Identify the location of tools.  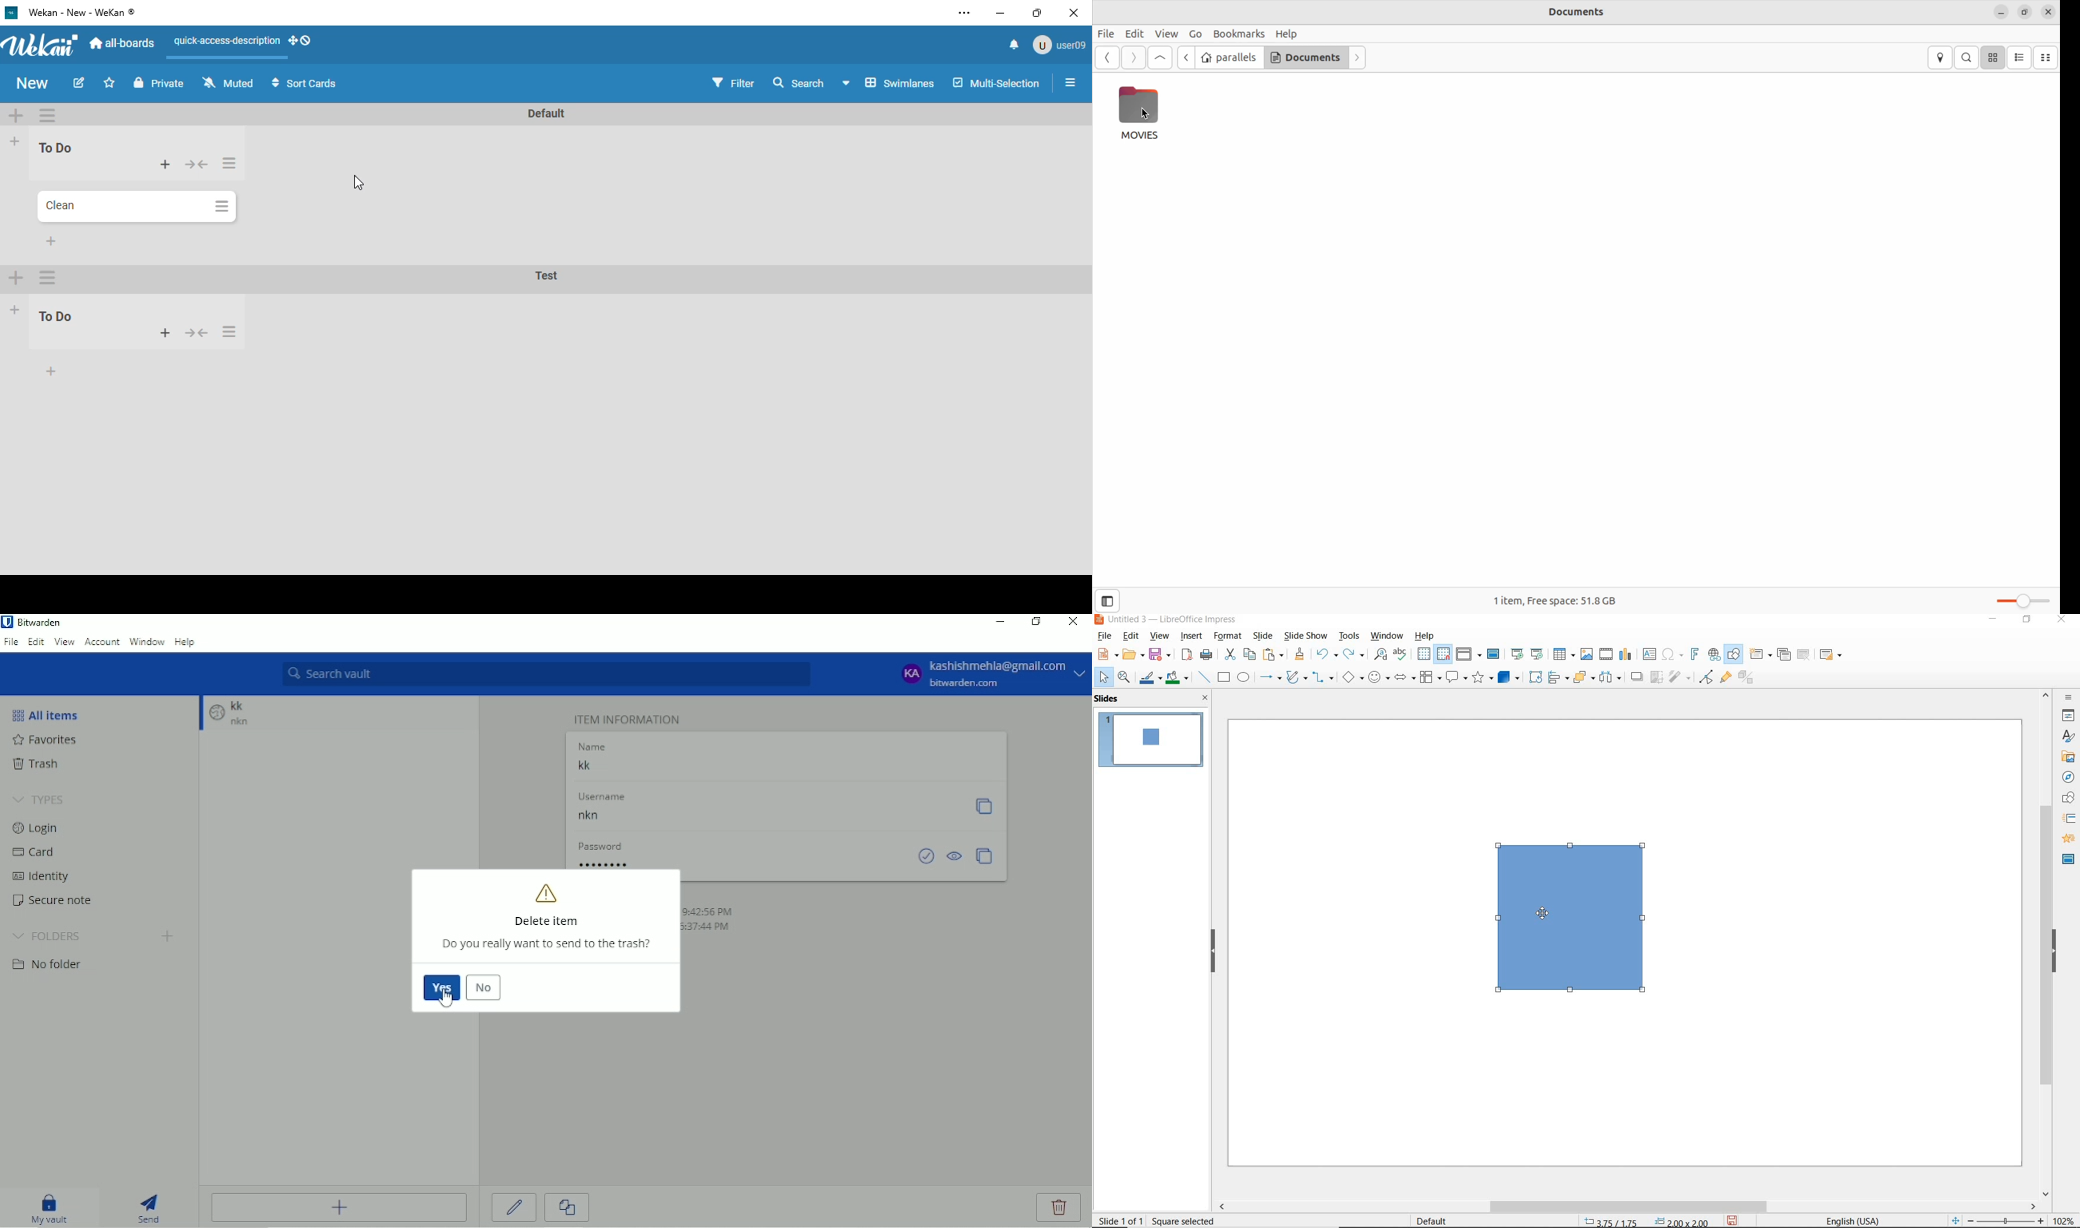
(1350, 637).